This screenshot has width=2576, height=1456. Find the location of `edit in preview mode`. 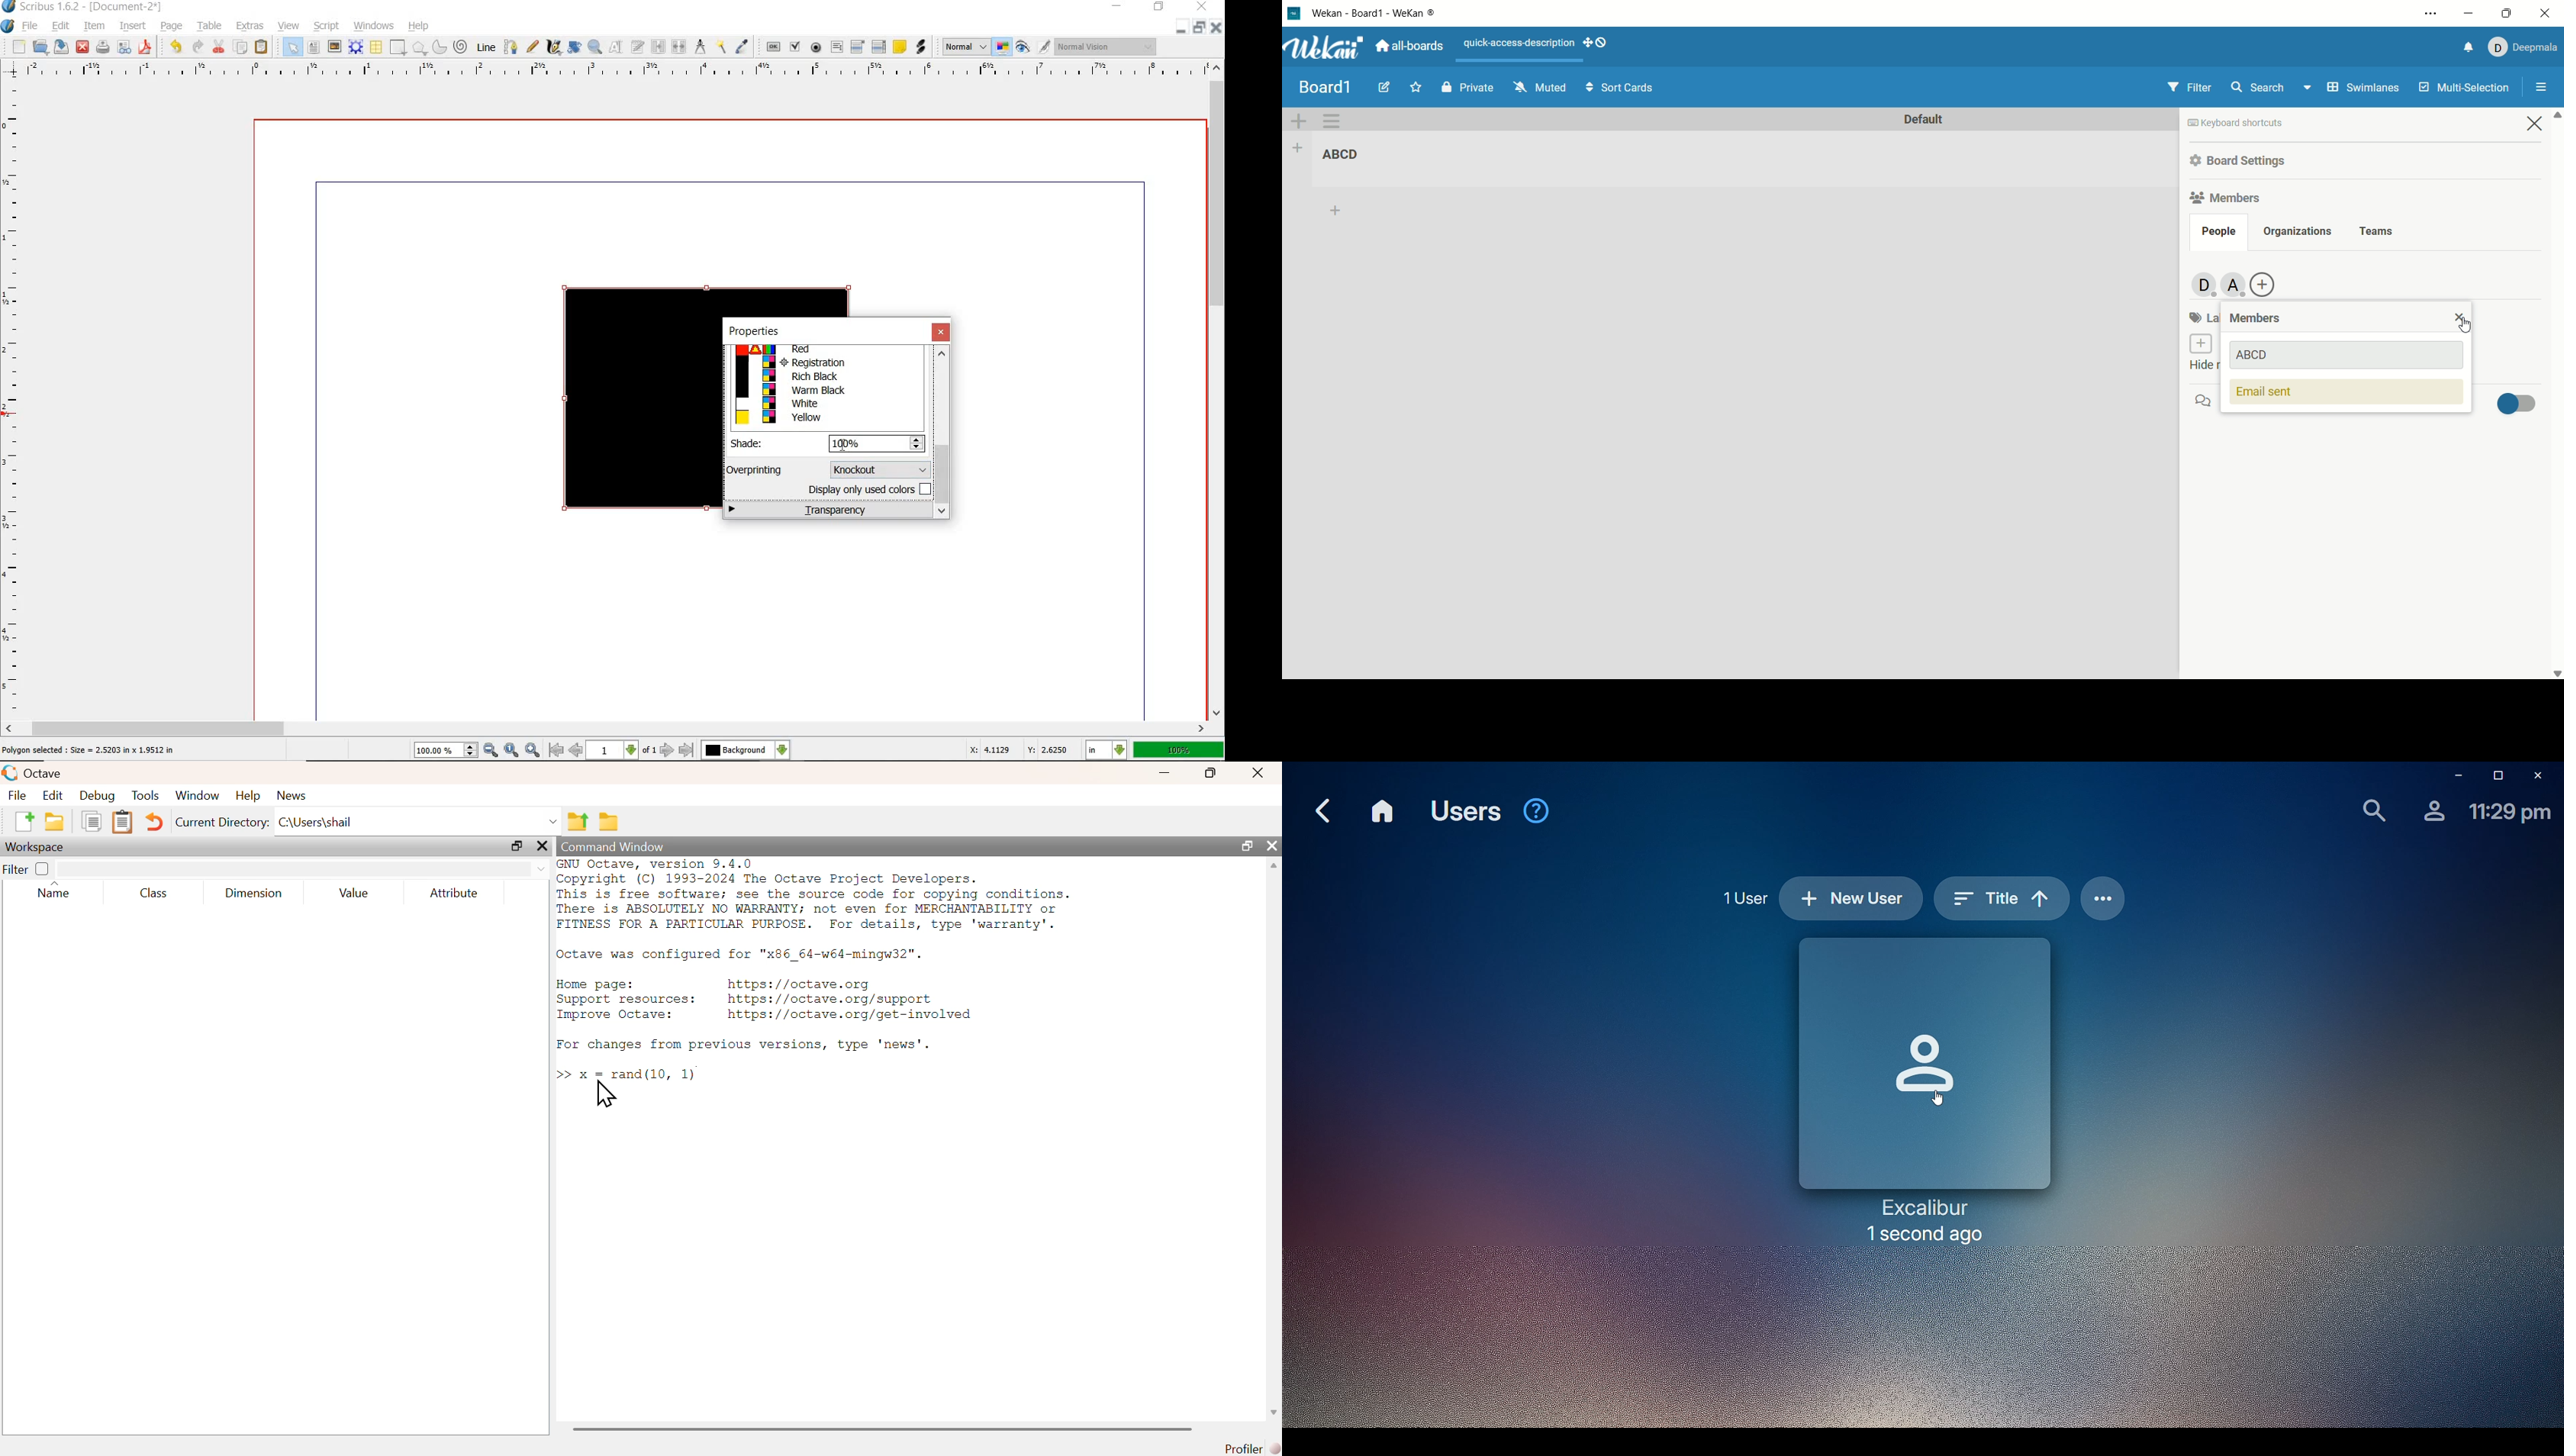

edit in preview mode is located at coordinates (1044, 47).